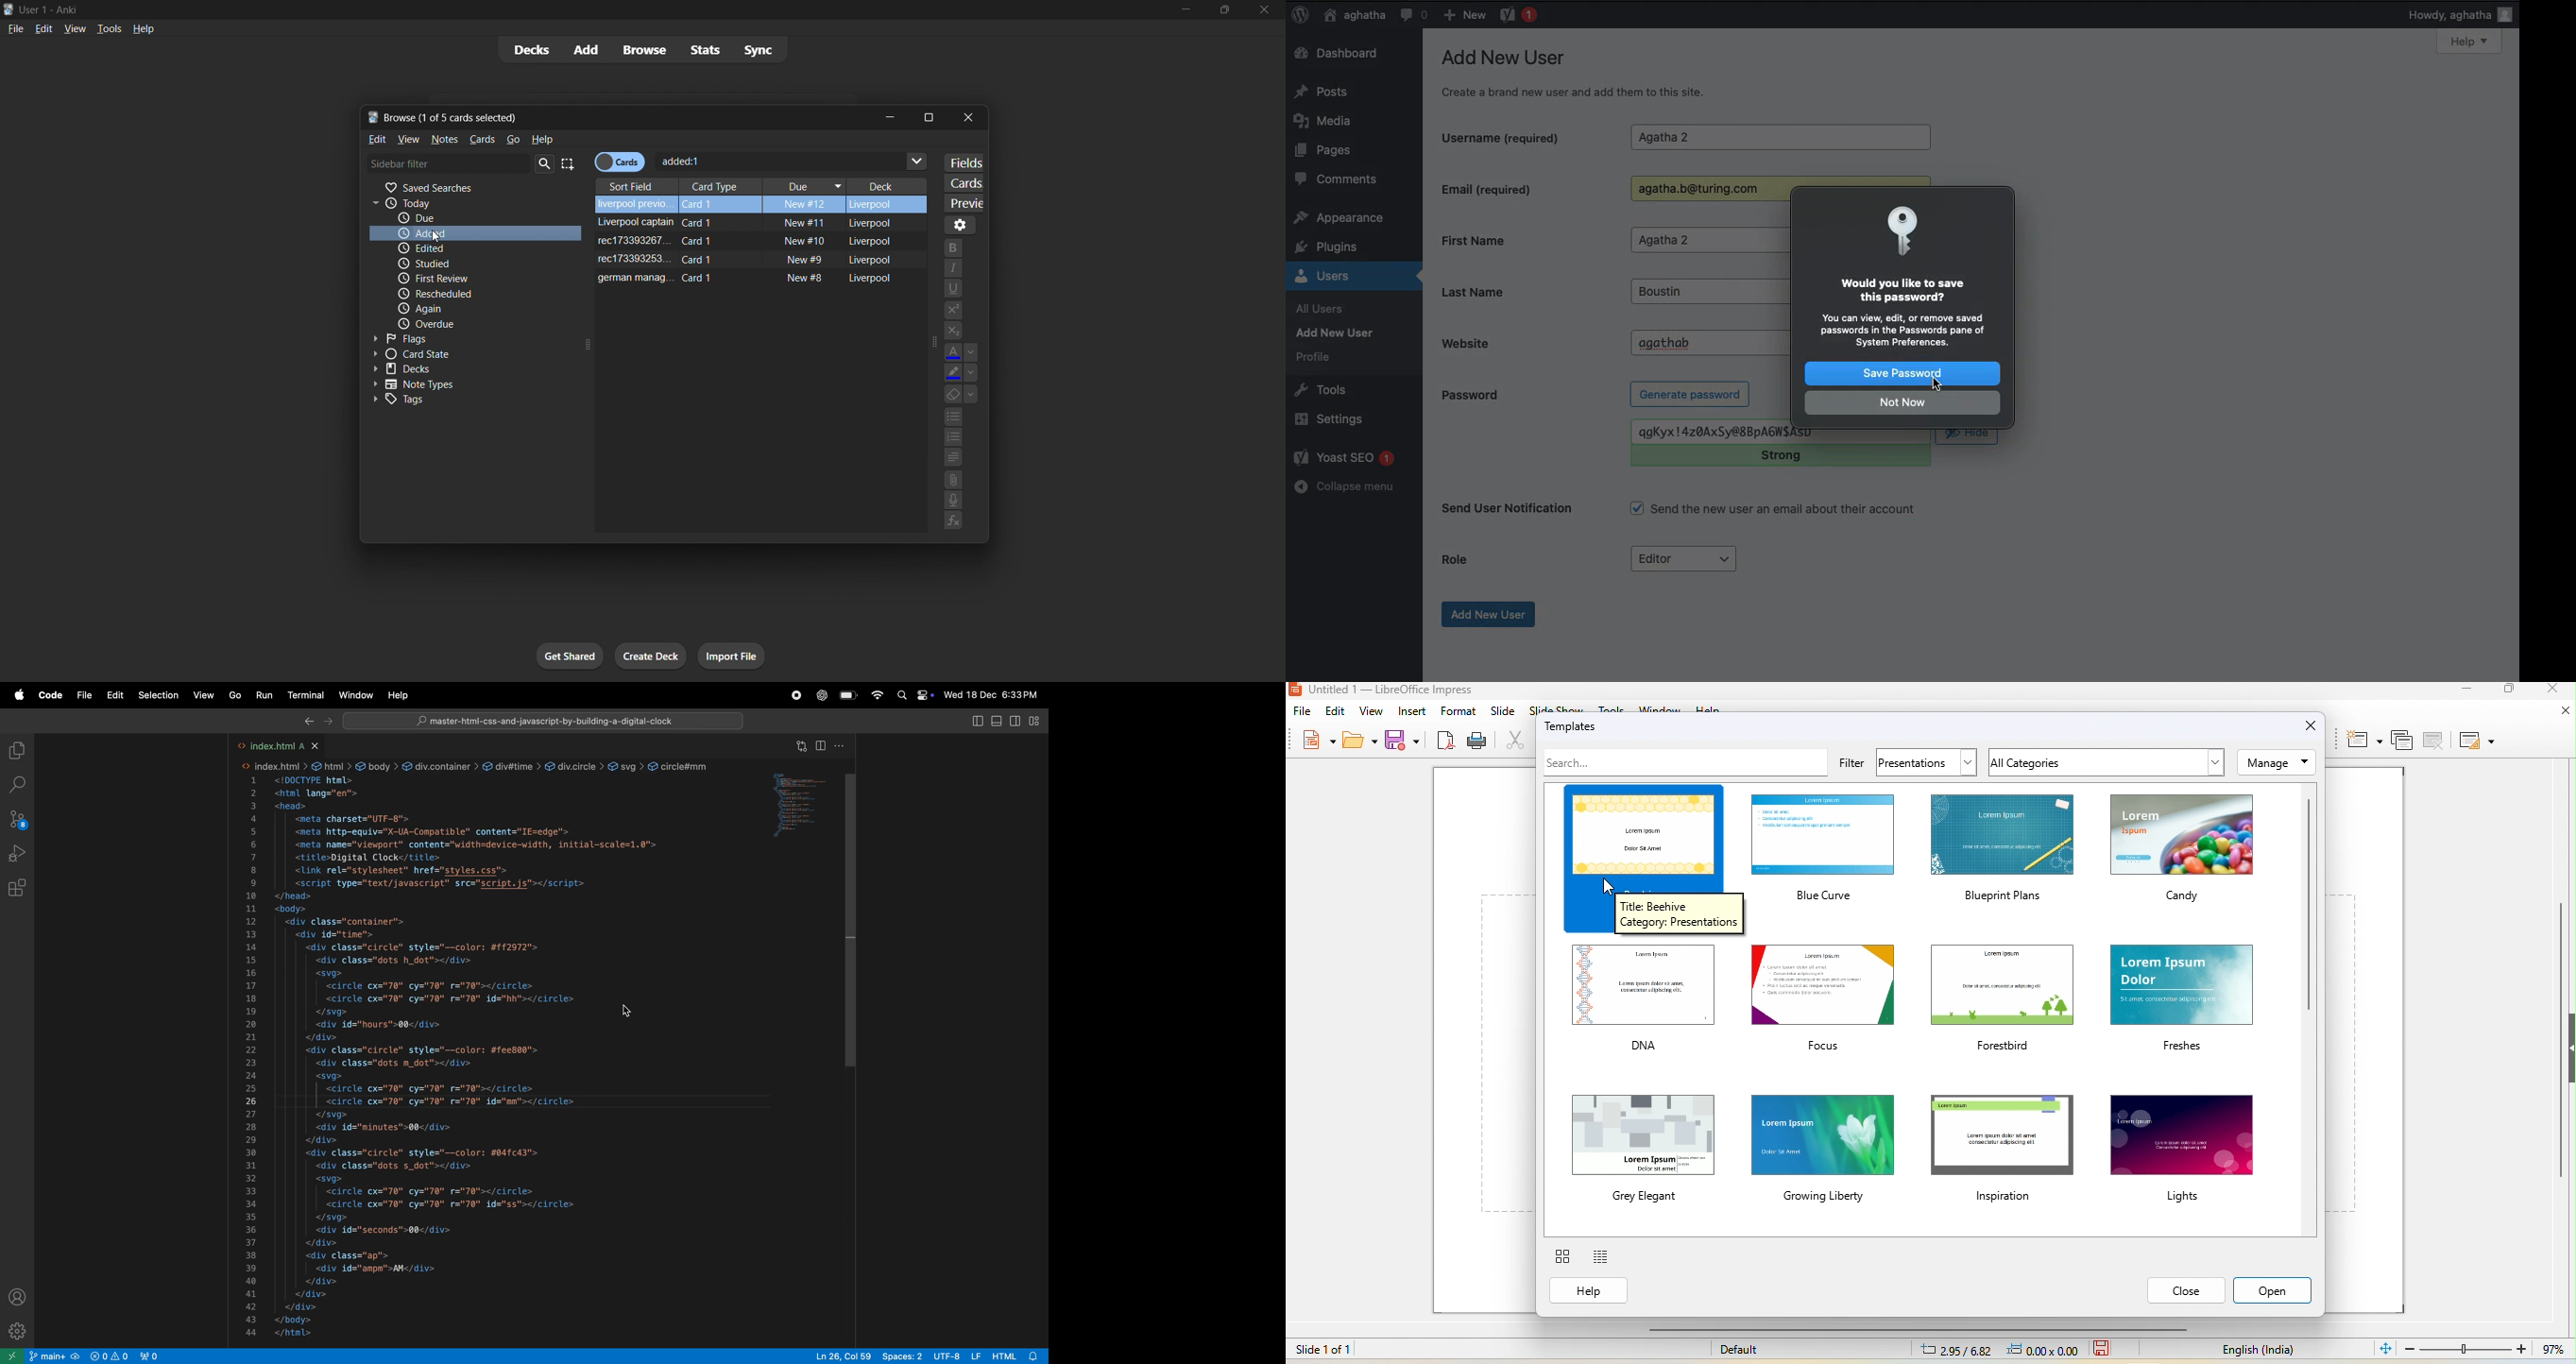  Describe the element at coordinates (2383, 1348) in the screenshot. I see `fit slide to current window` at that location.